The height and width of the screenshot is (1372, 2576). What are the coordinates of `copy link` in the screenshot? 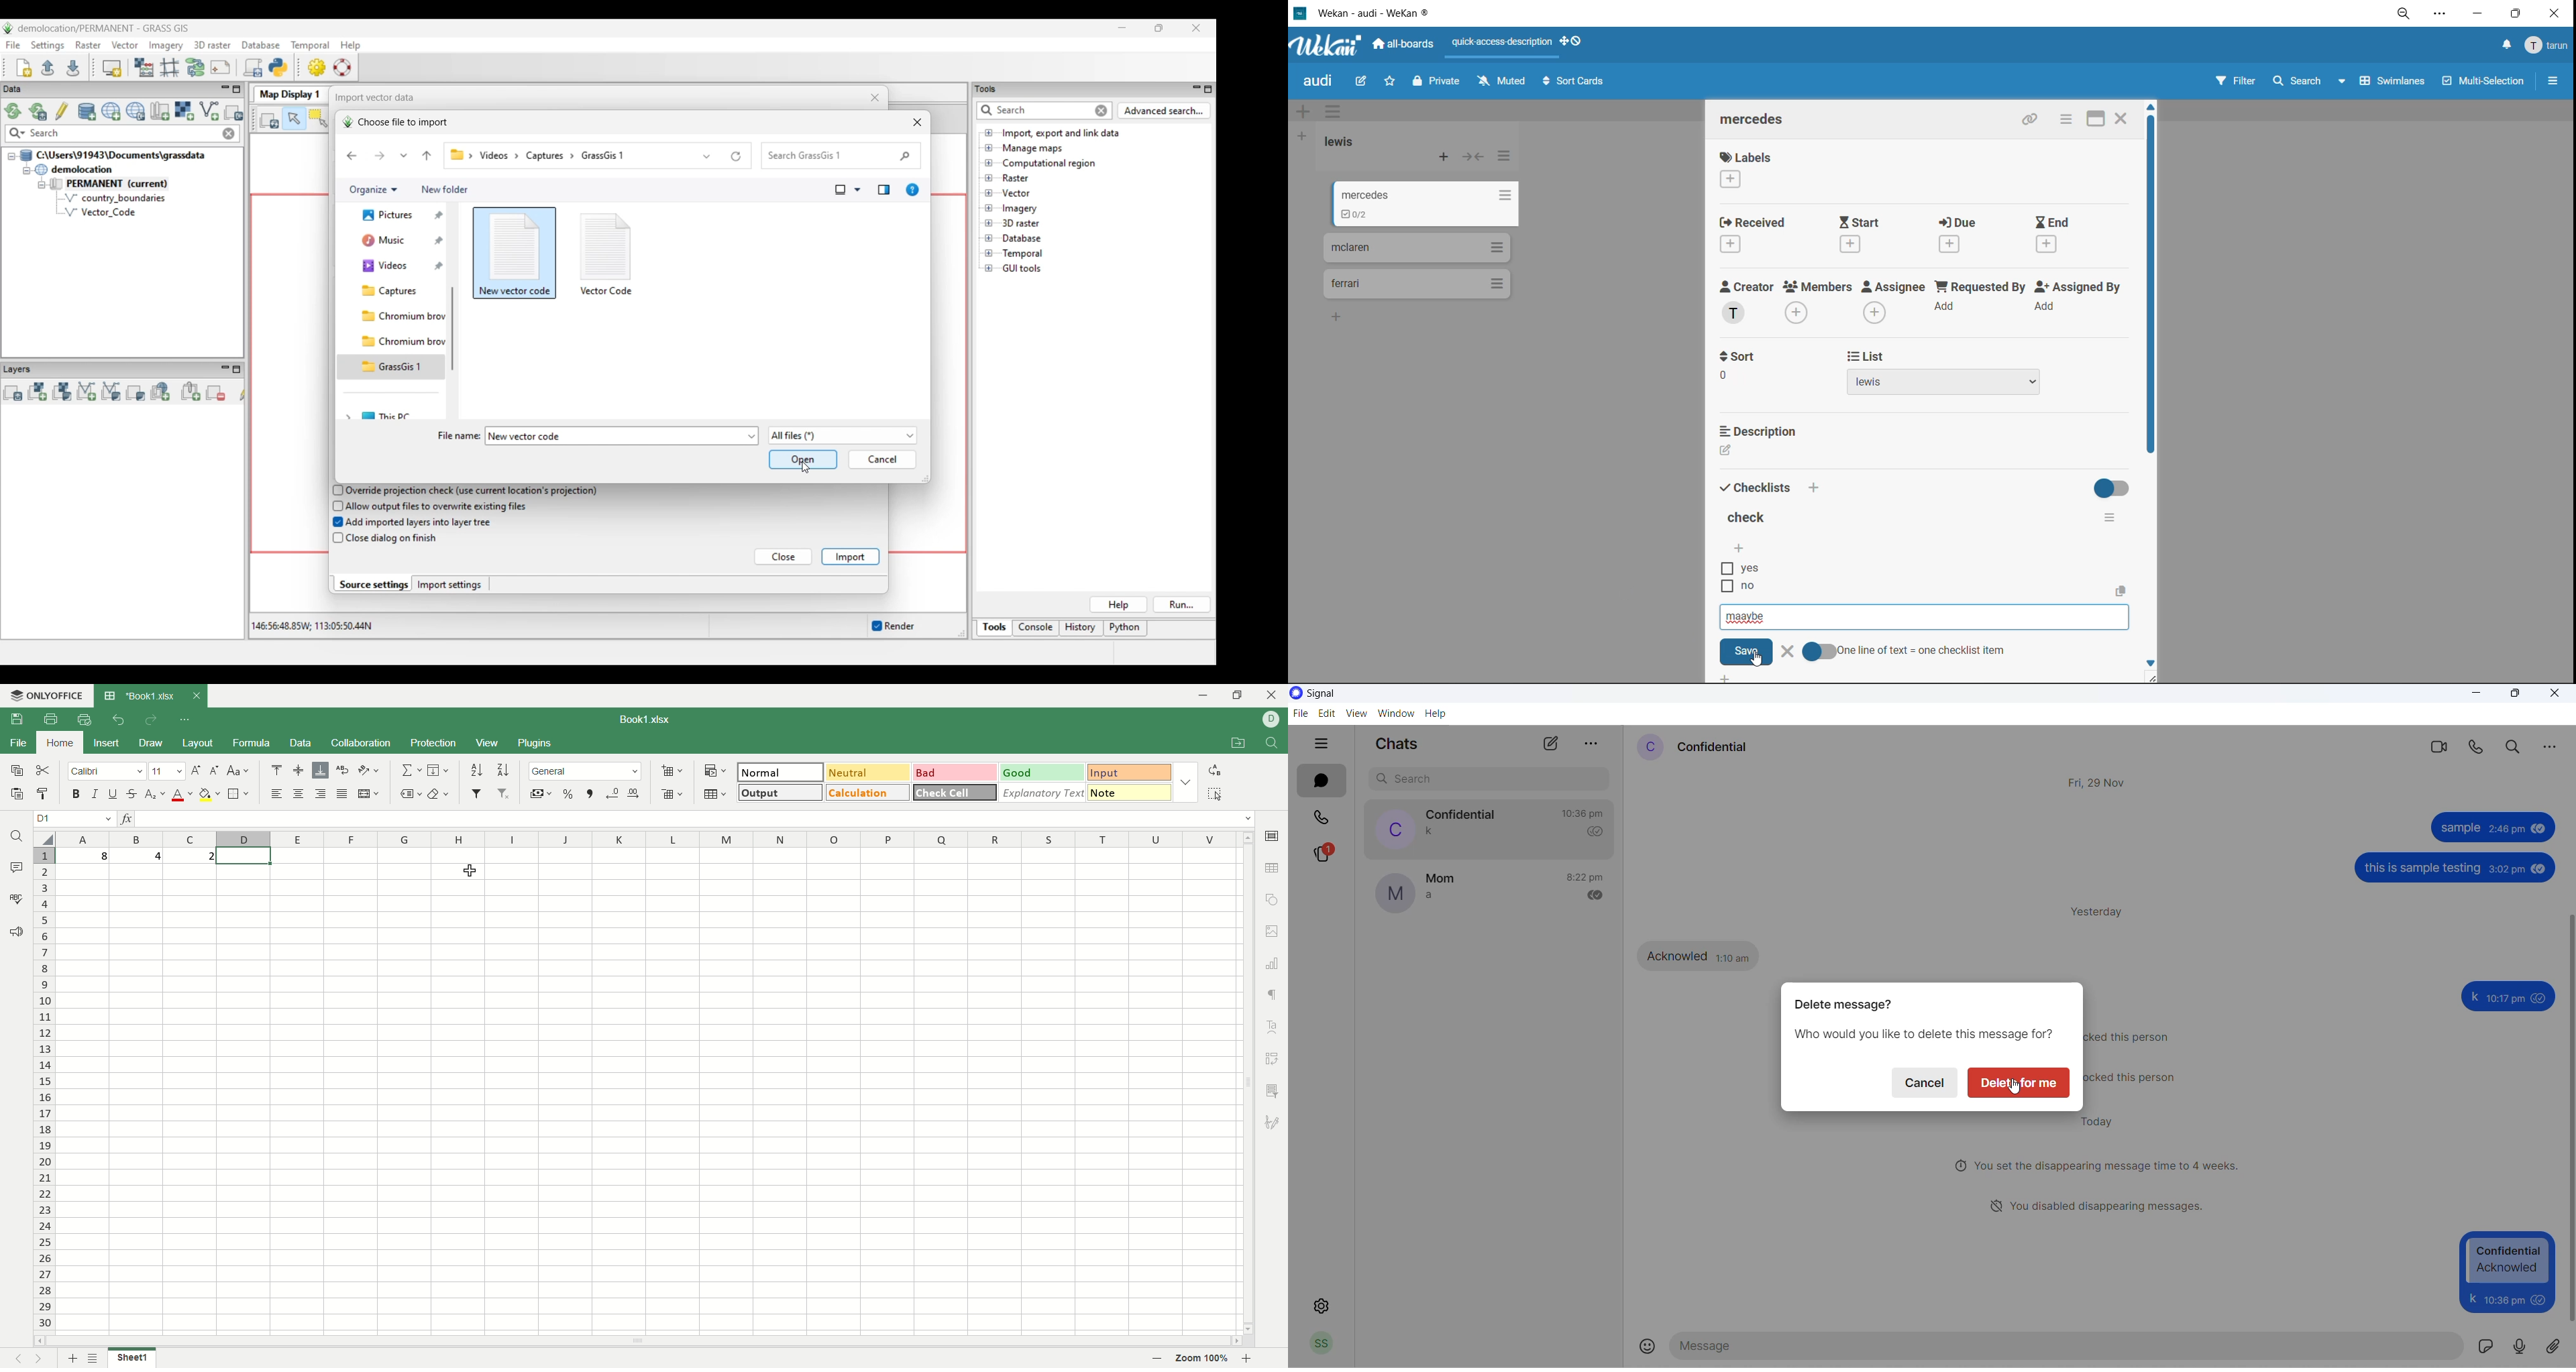 It's located at (2027, 121).